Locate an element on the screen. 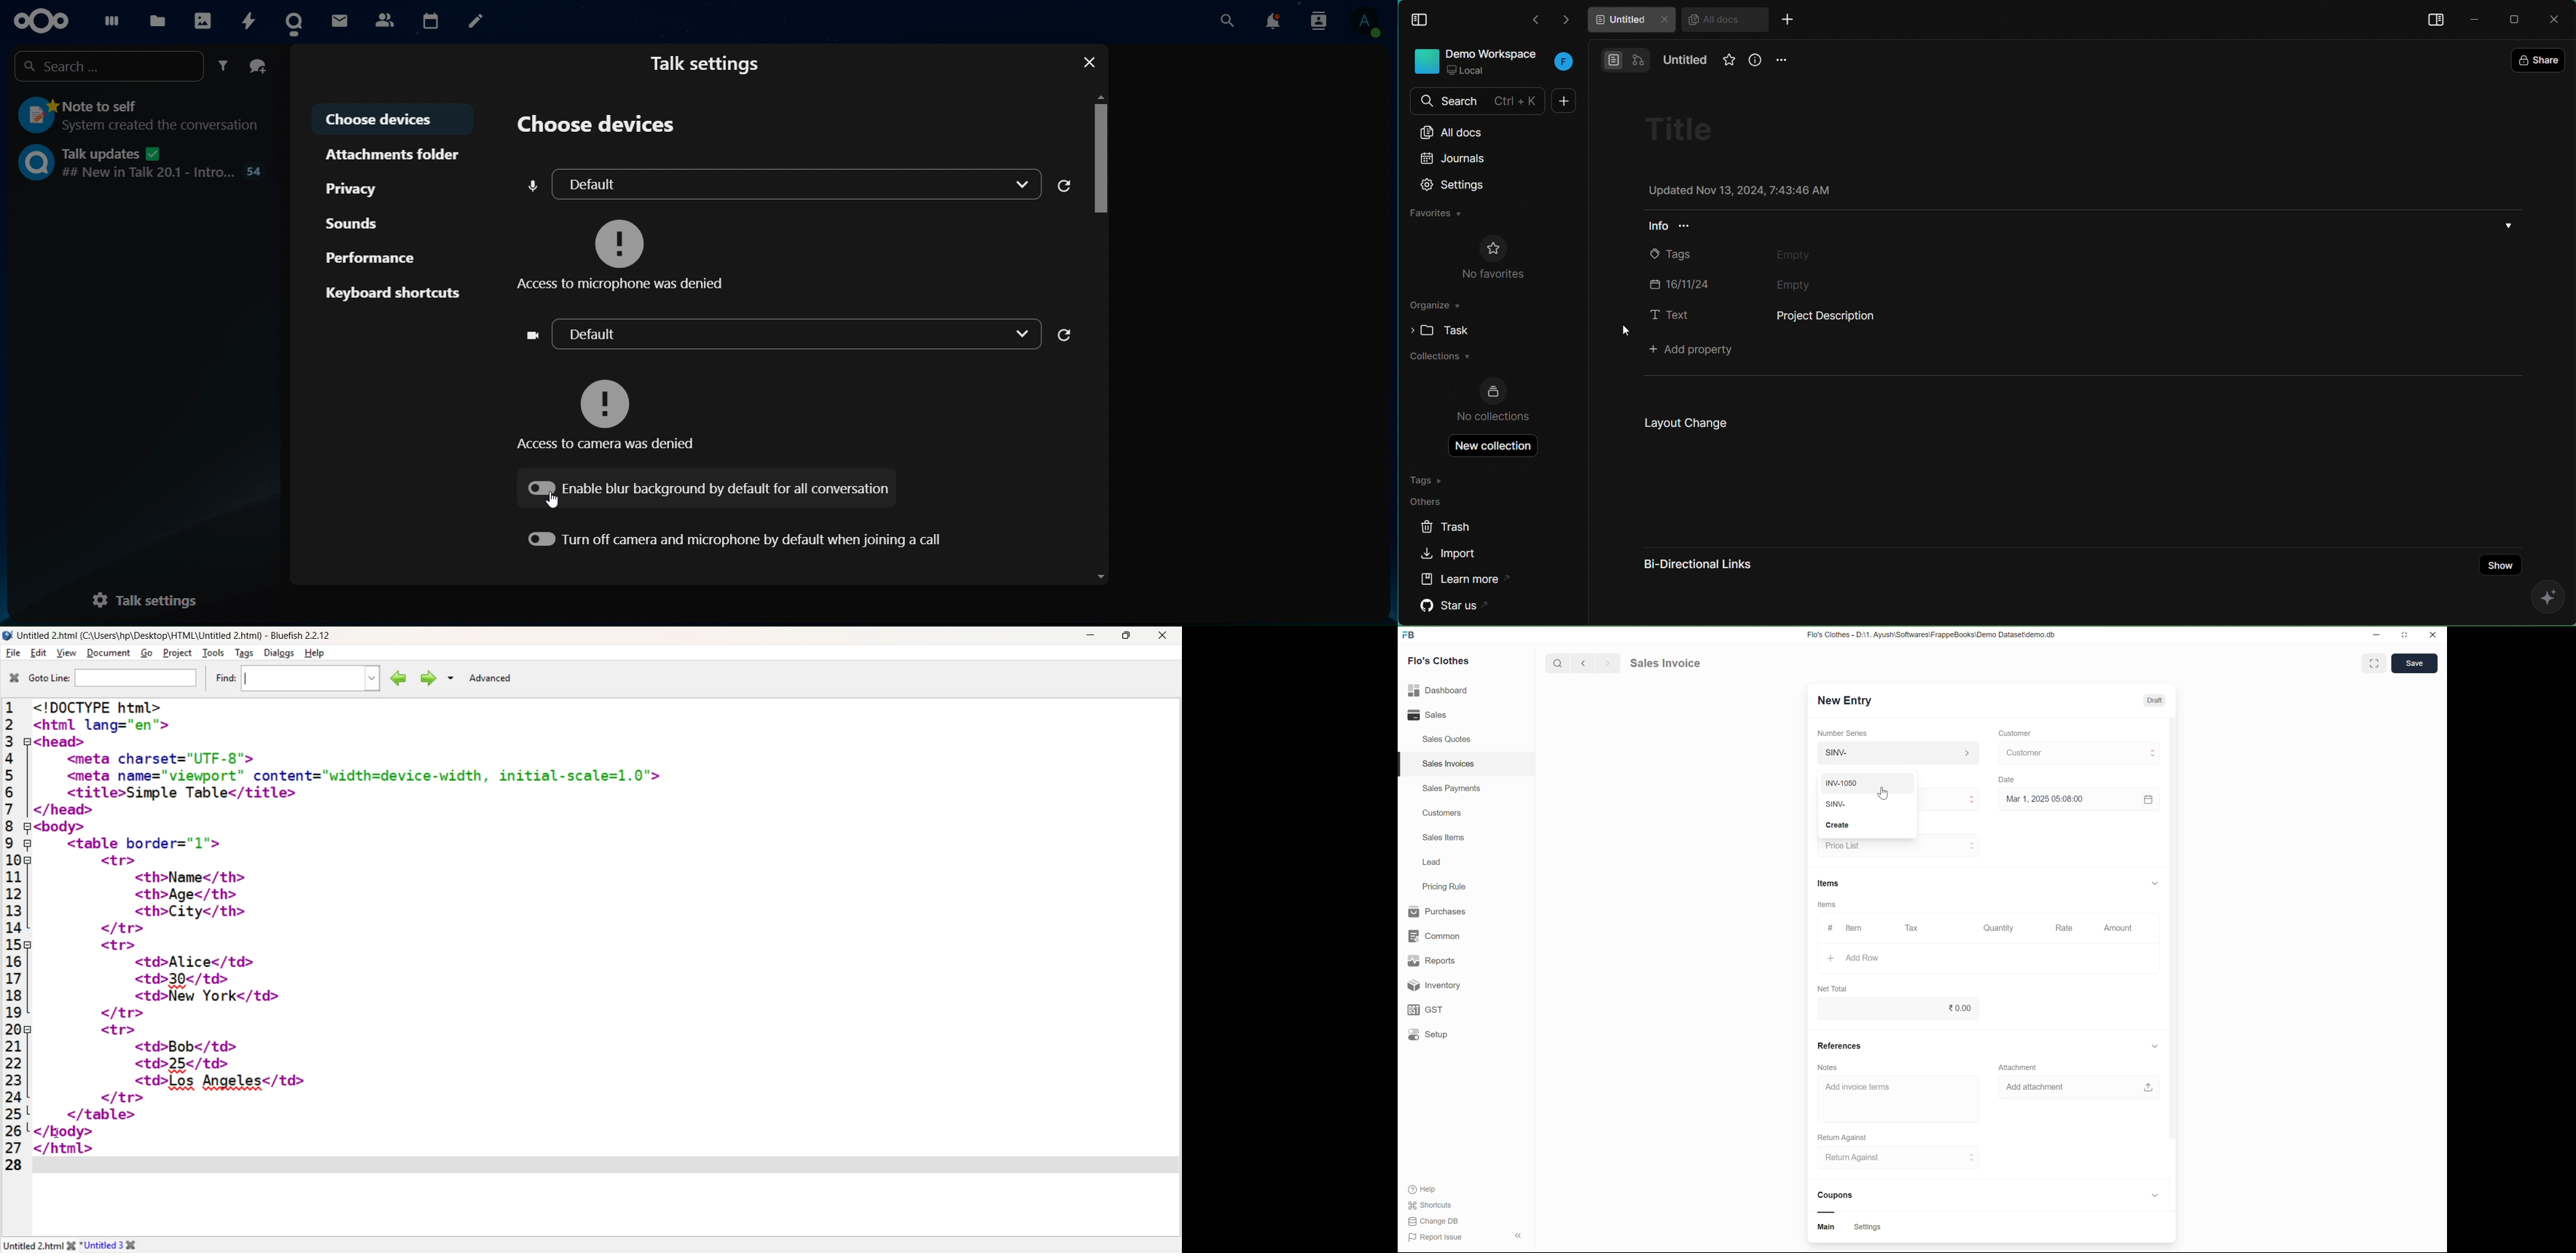  go forward  is located at coordinates (1606, 665).